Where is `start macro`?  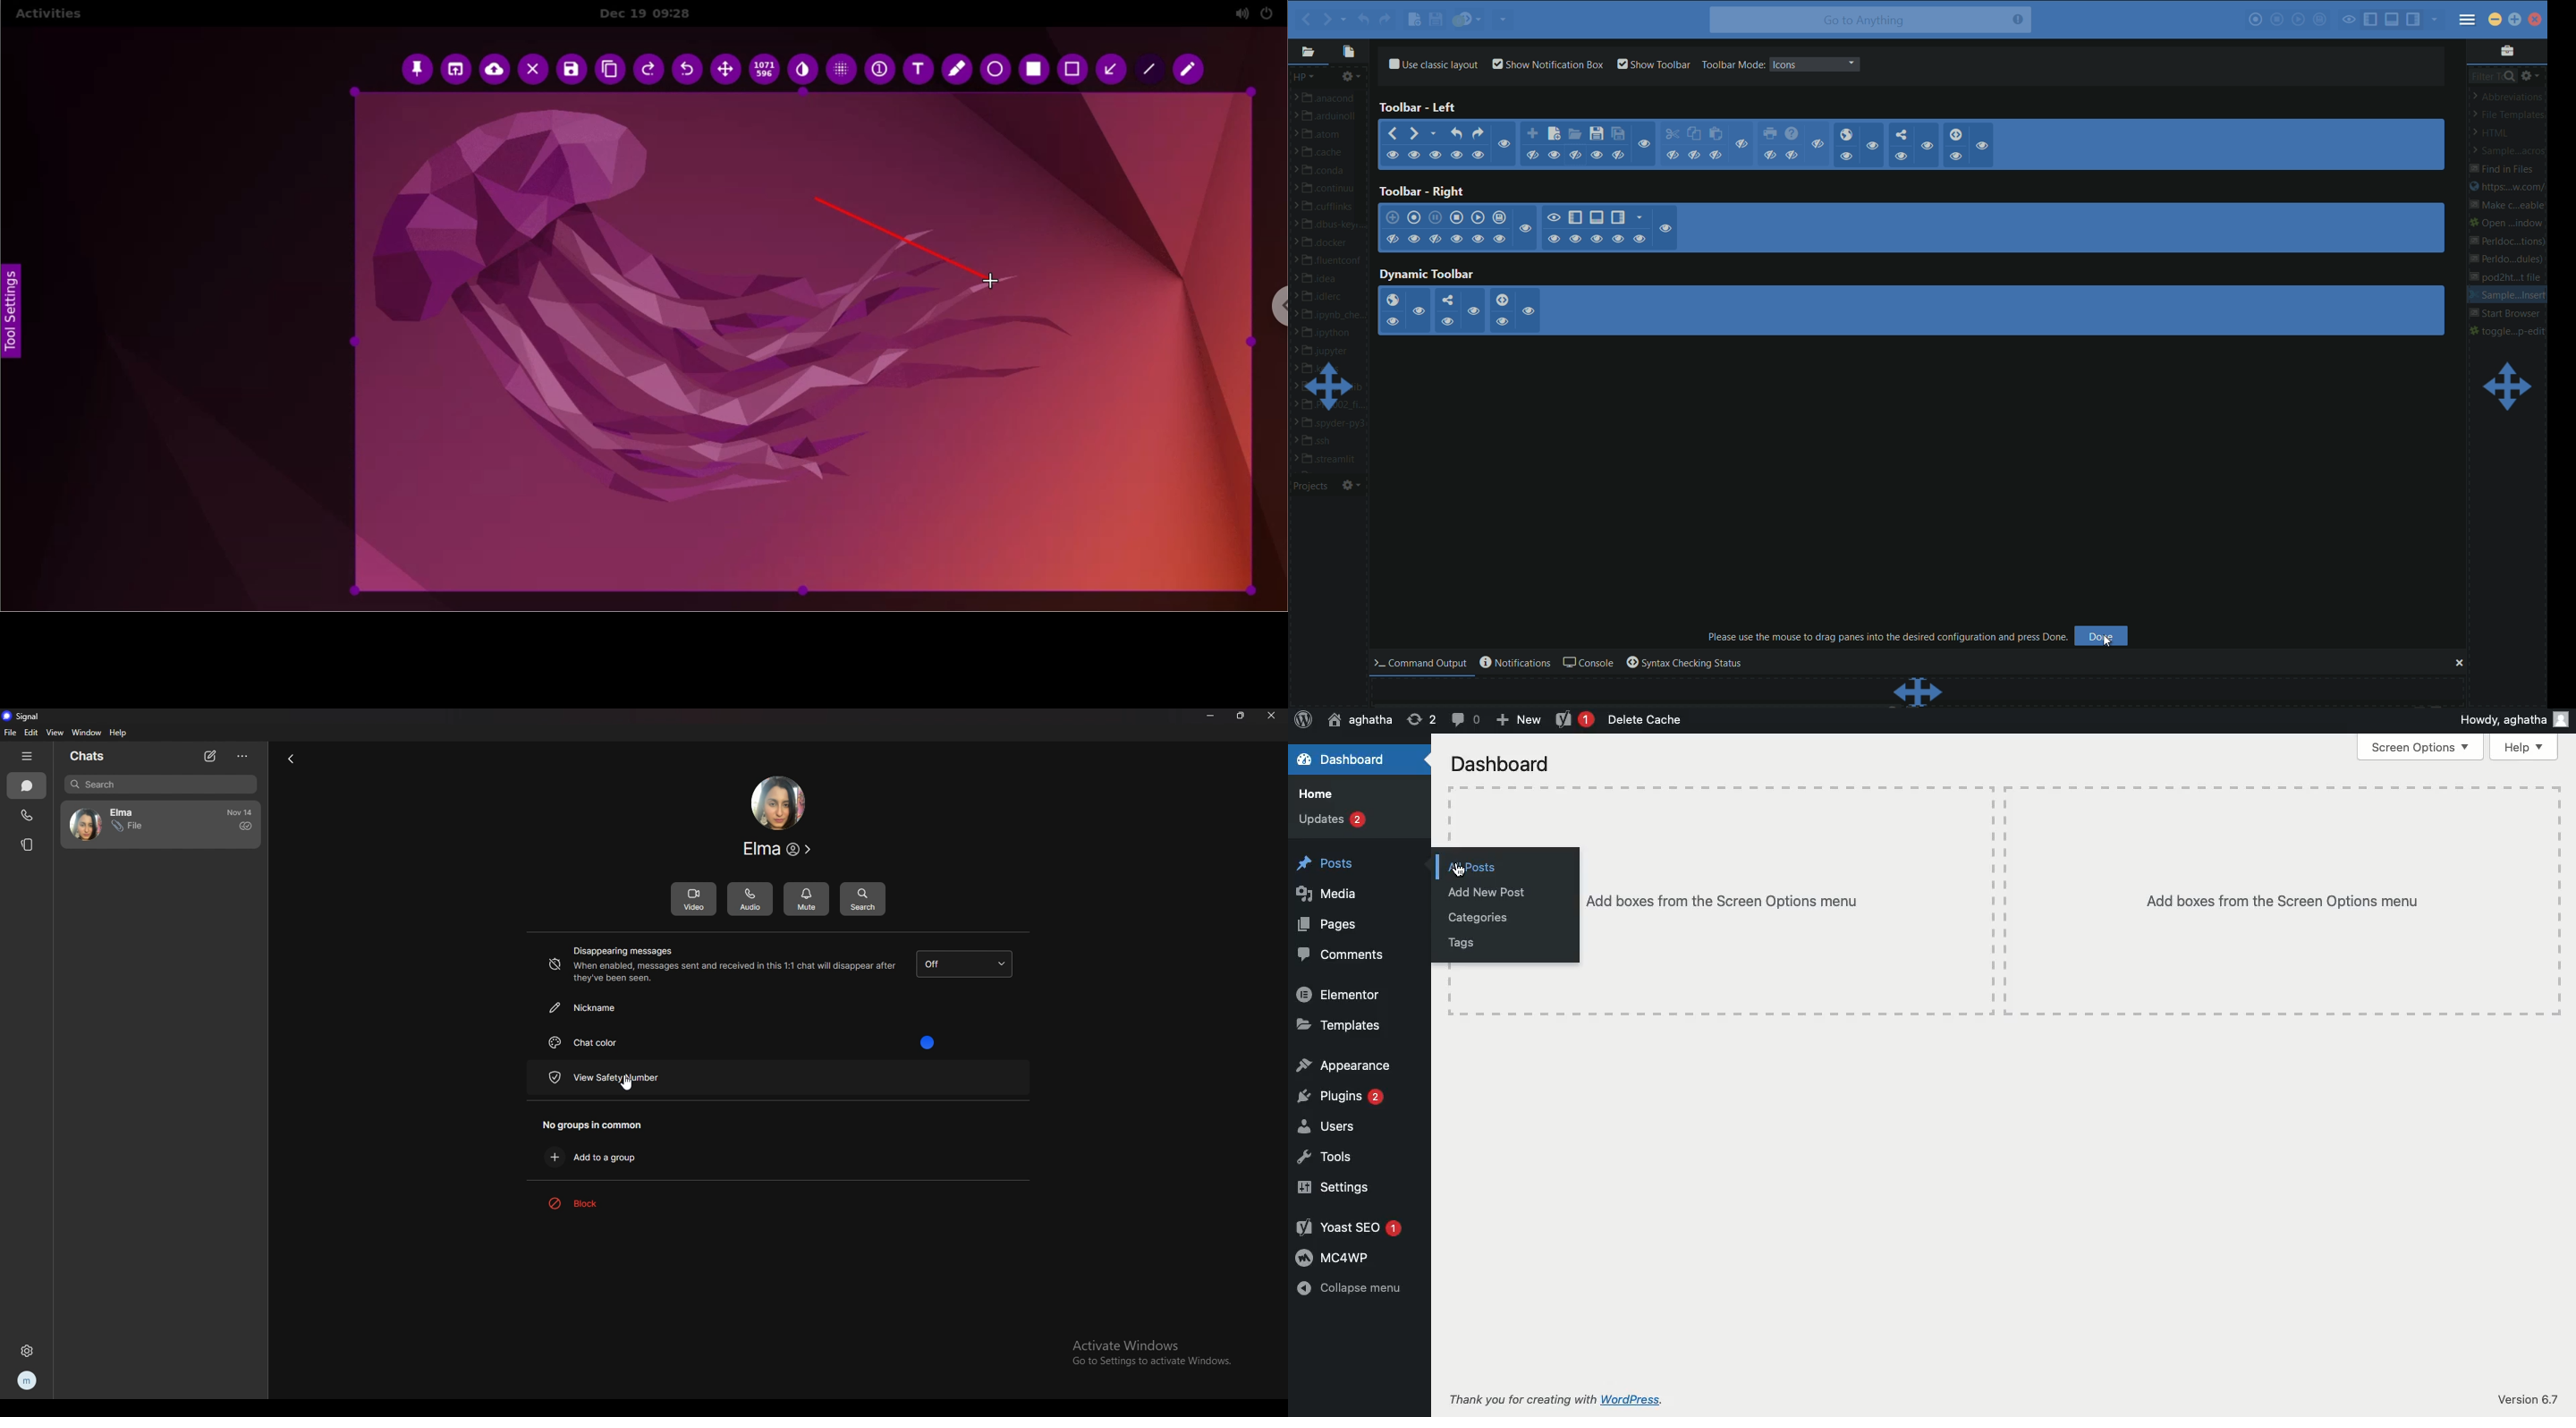 start macro is located at coordinates (1416, 218).